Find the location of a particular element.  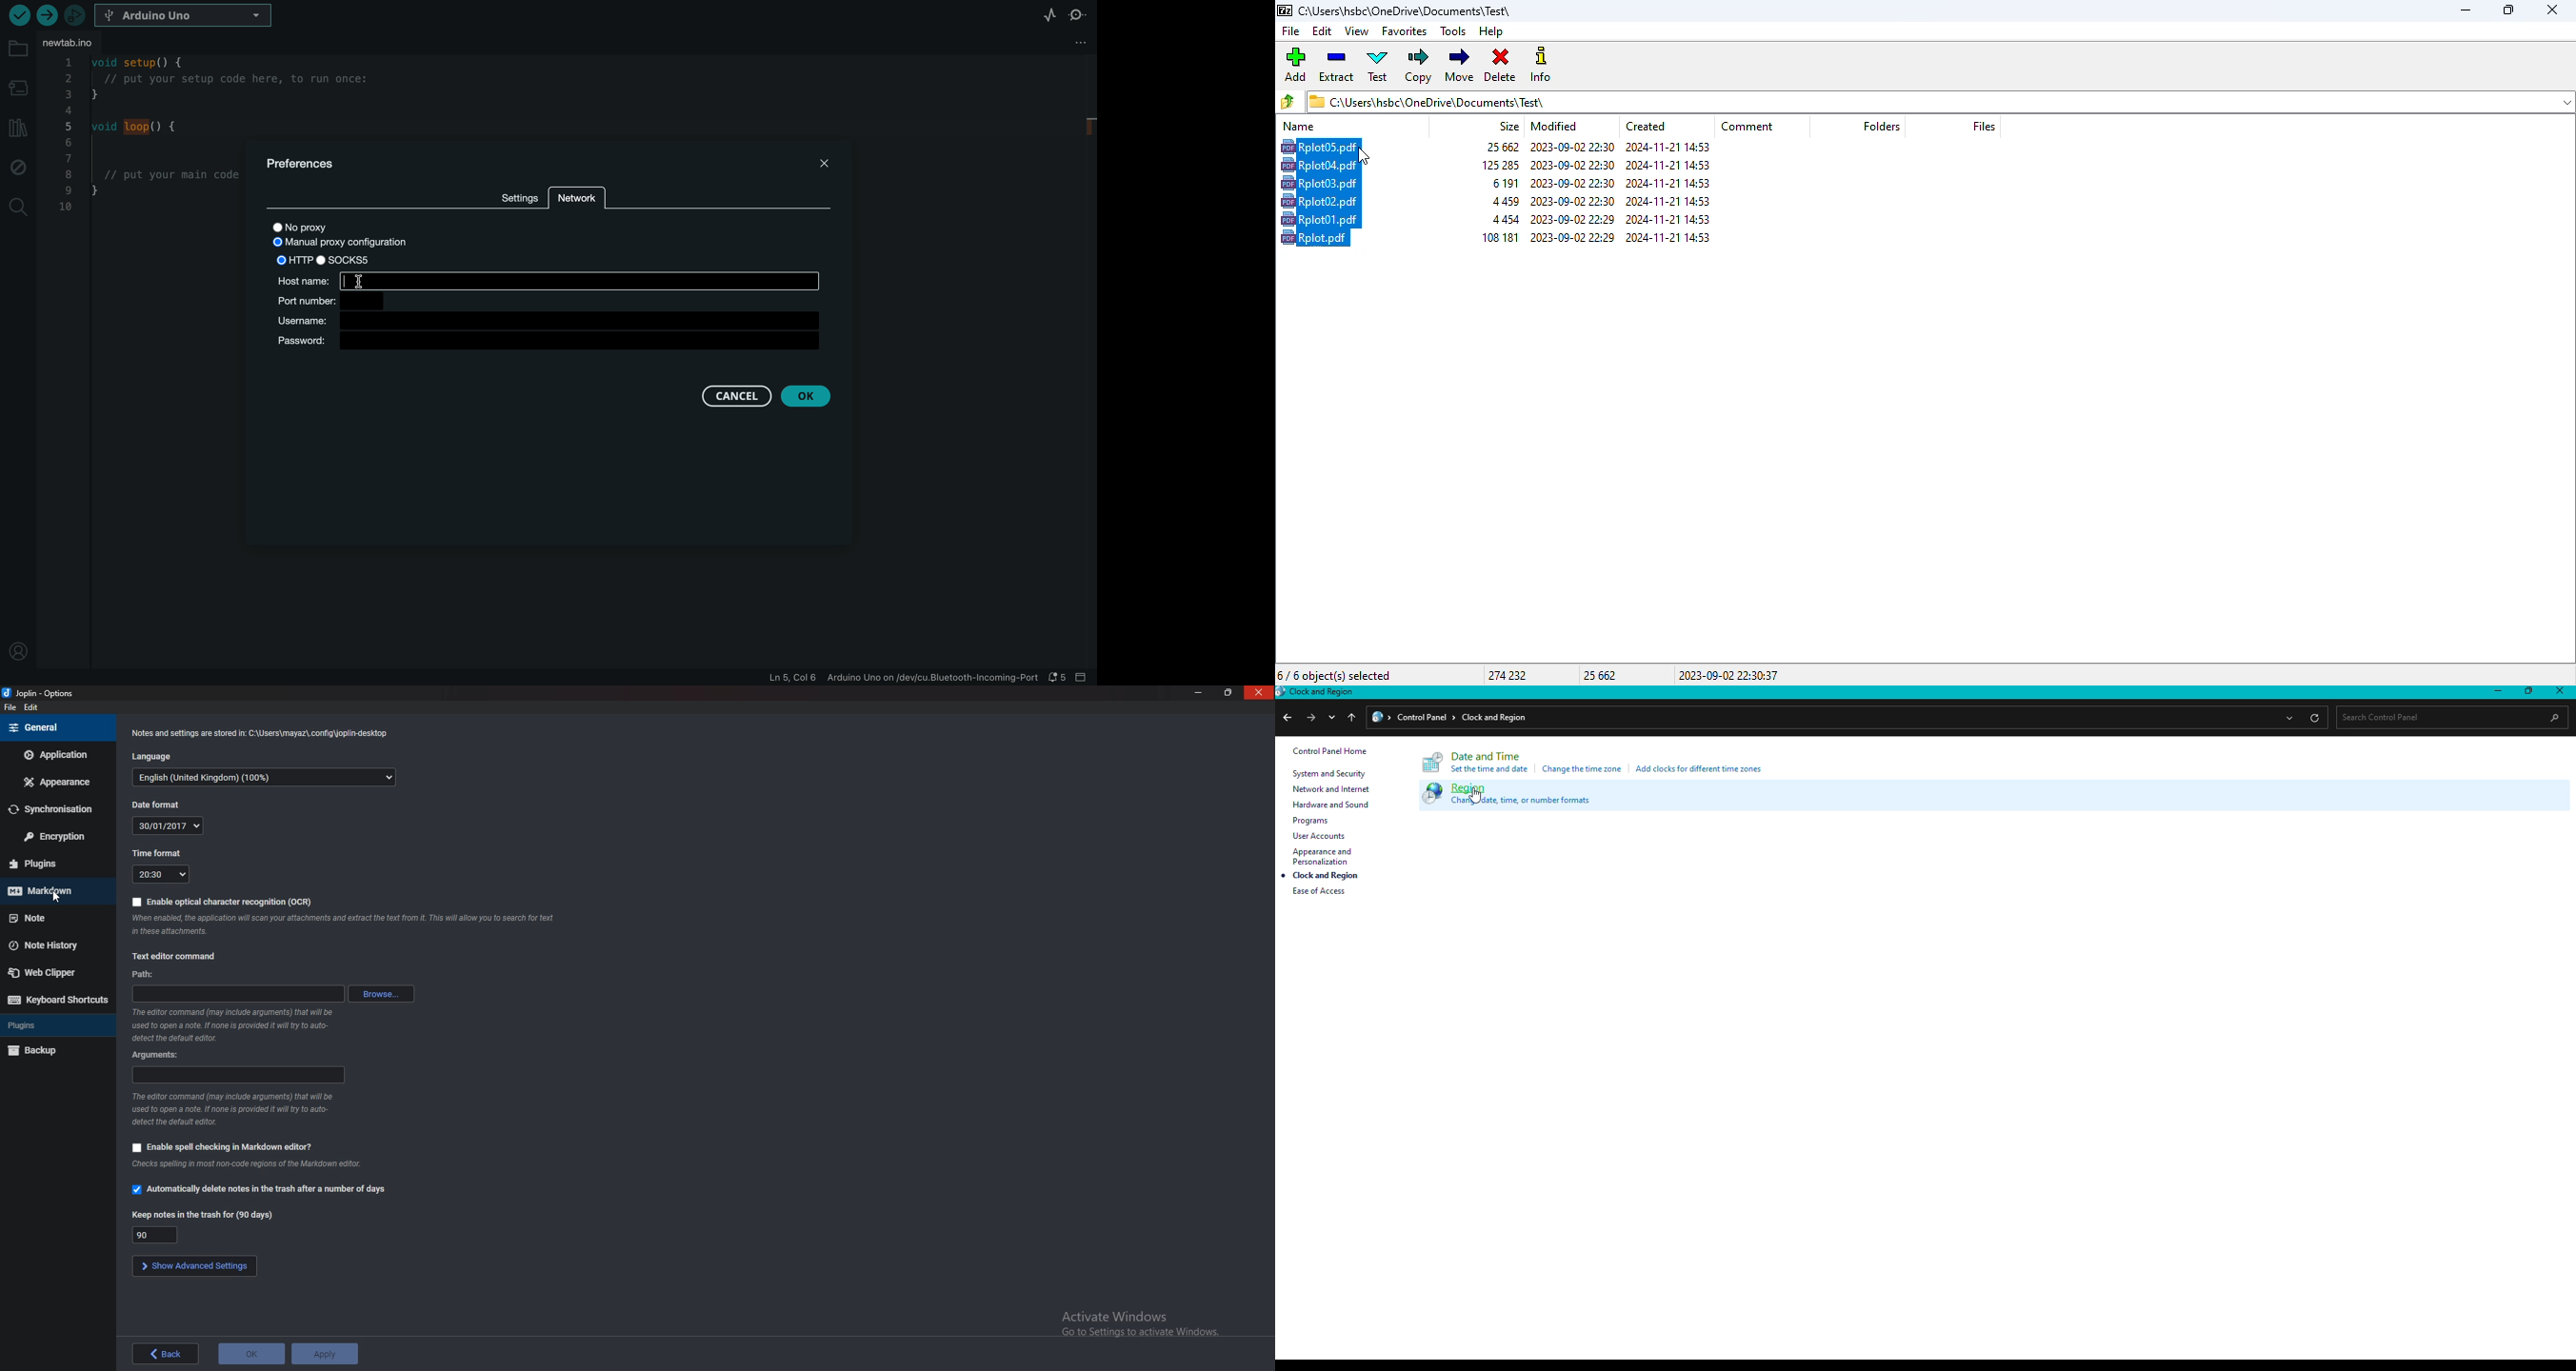

size is located at coordinates (1507, 219).